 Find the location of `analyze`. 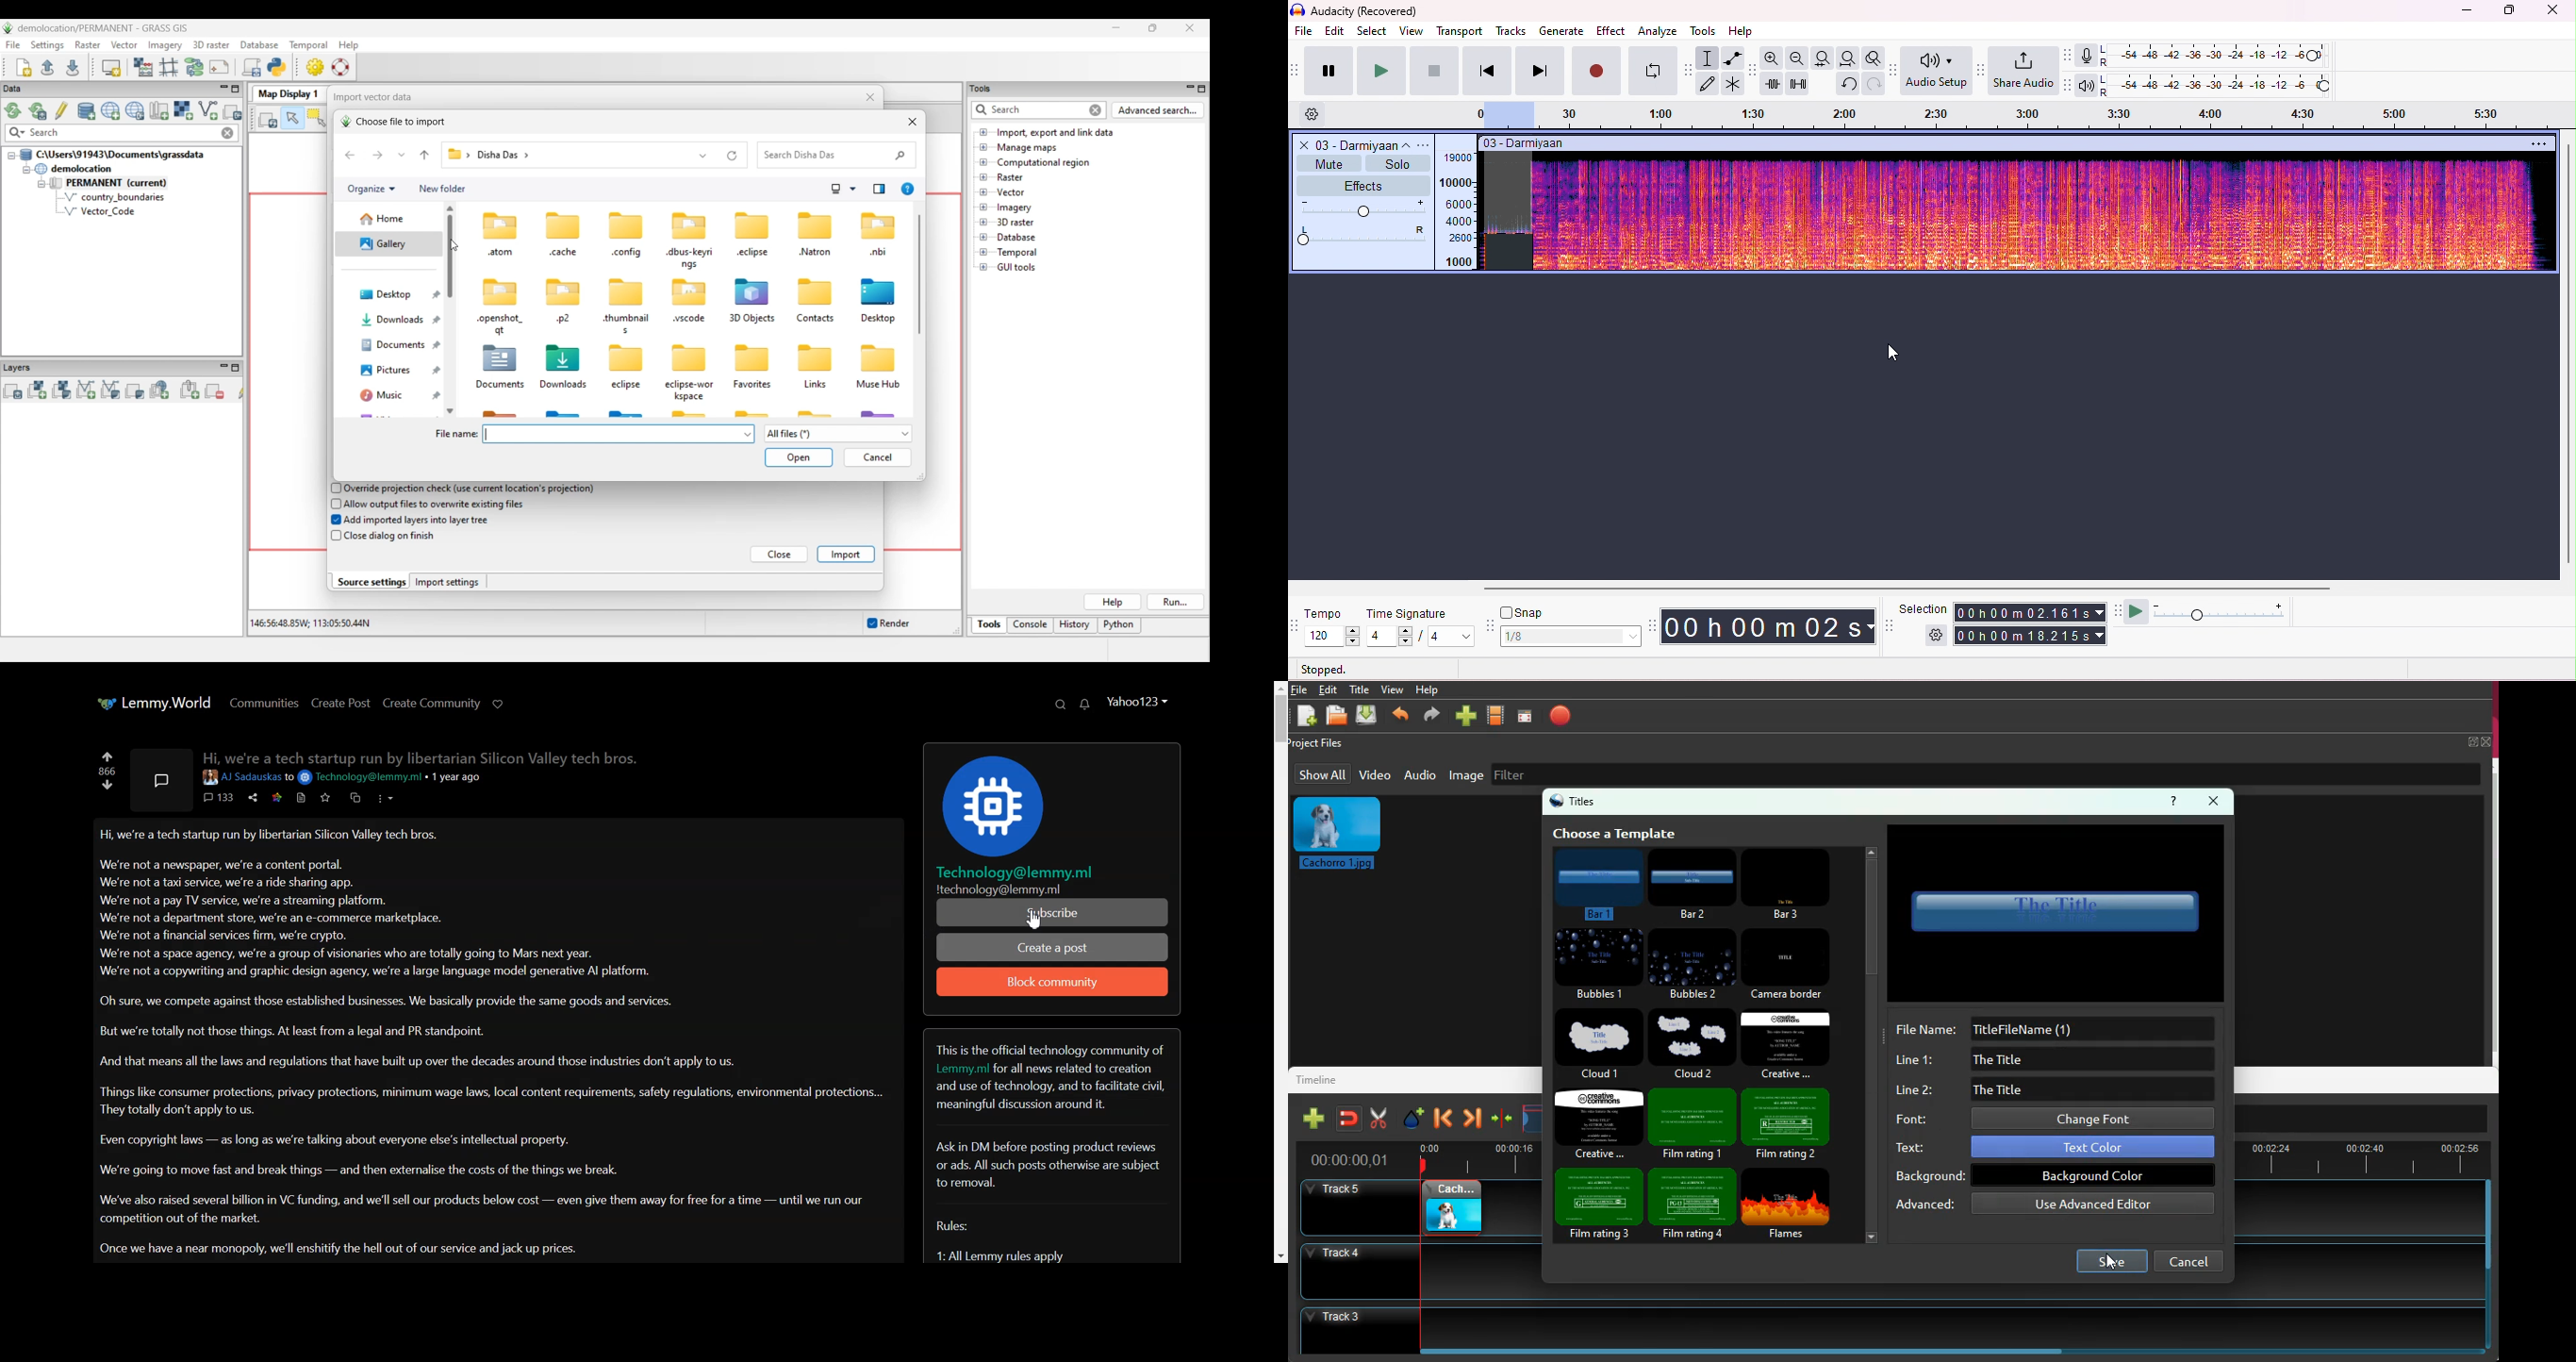

analyze is located at coordinates (1657, 31).